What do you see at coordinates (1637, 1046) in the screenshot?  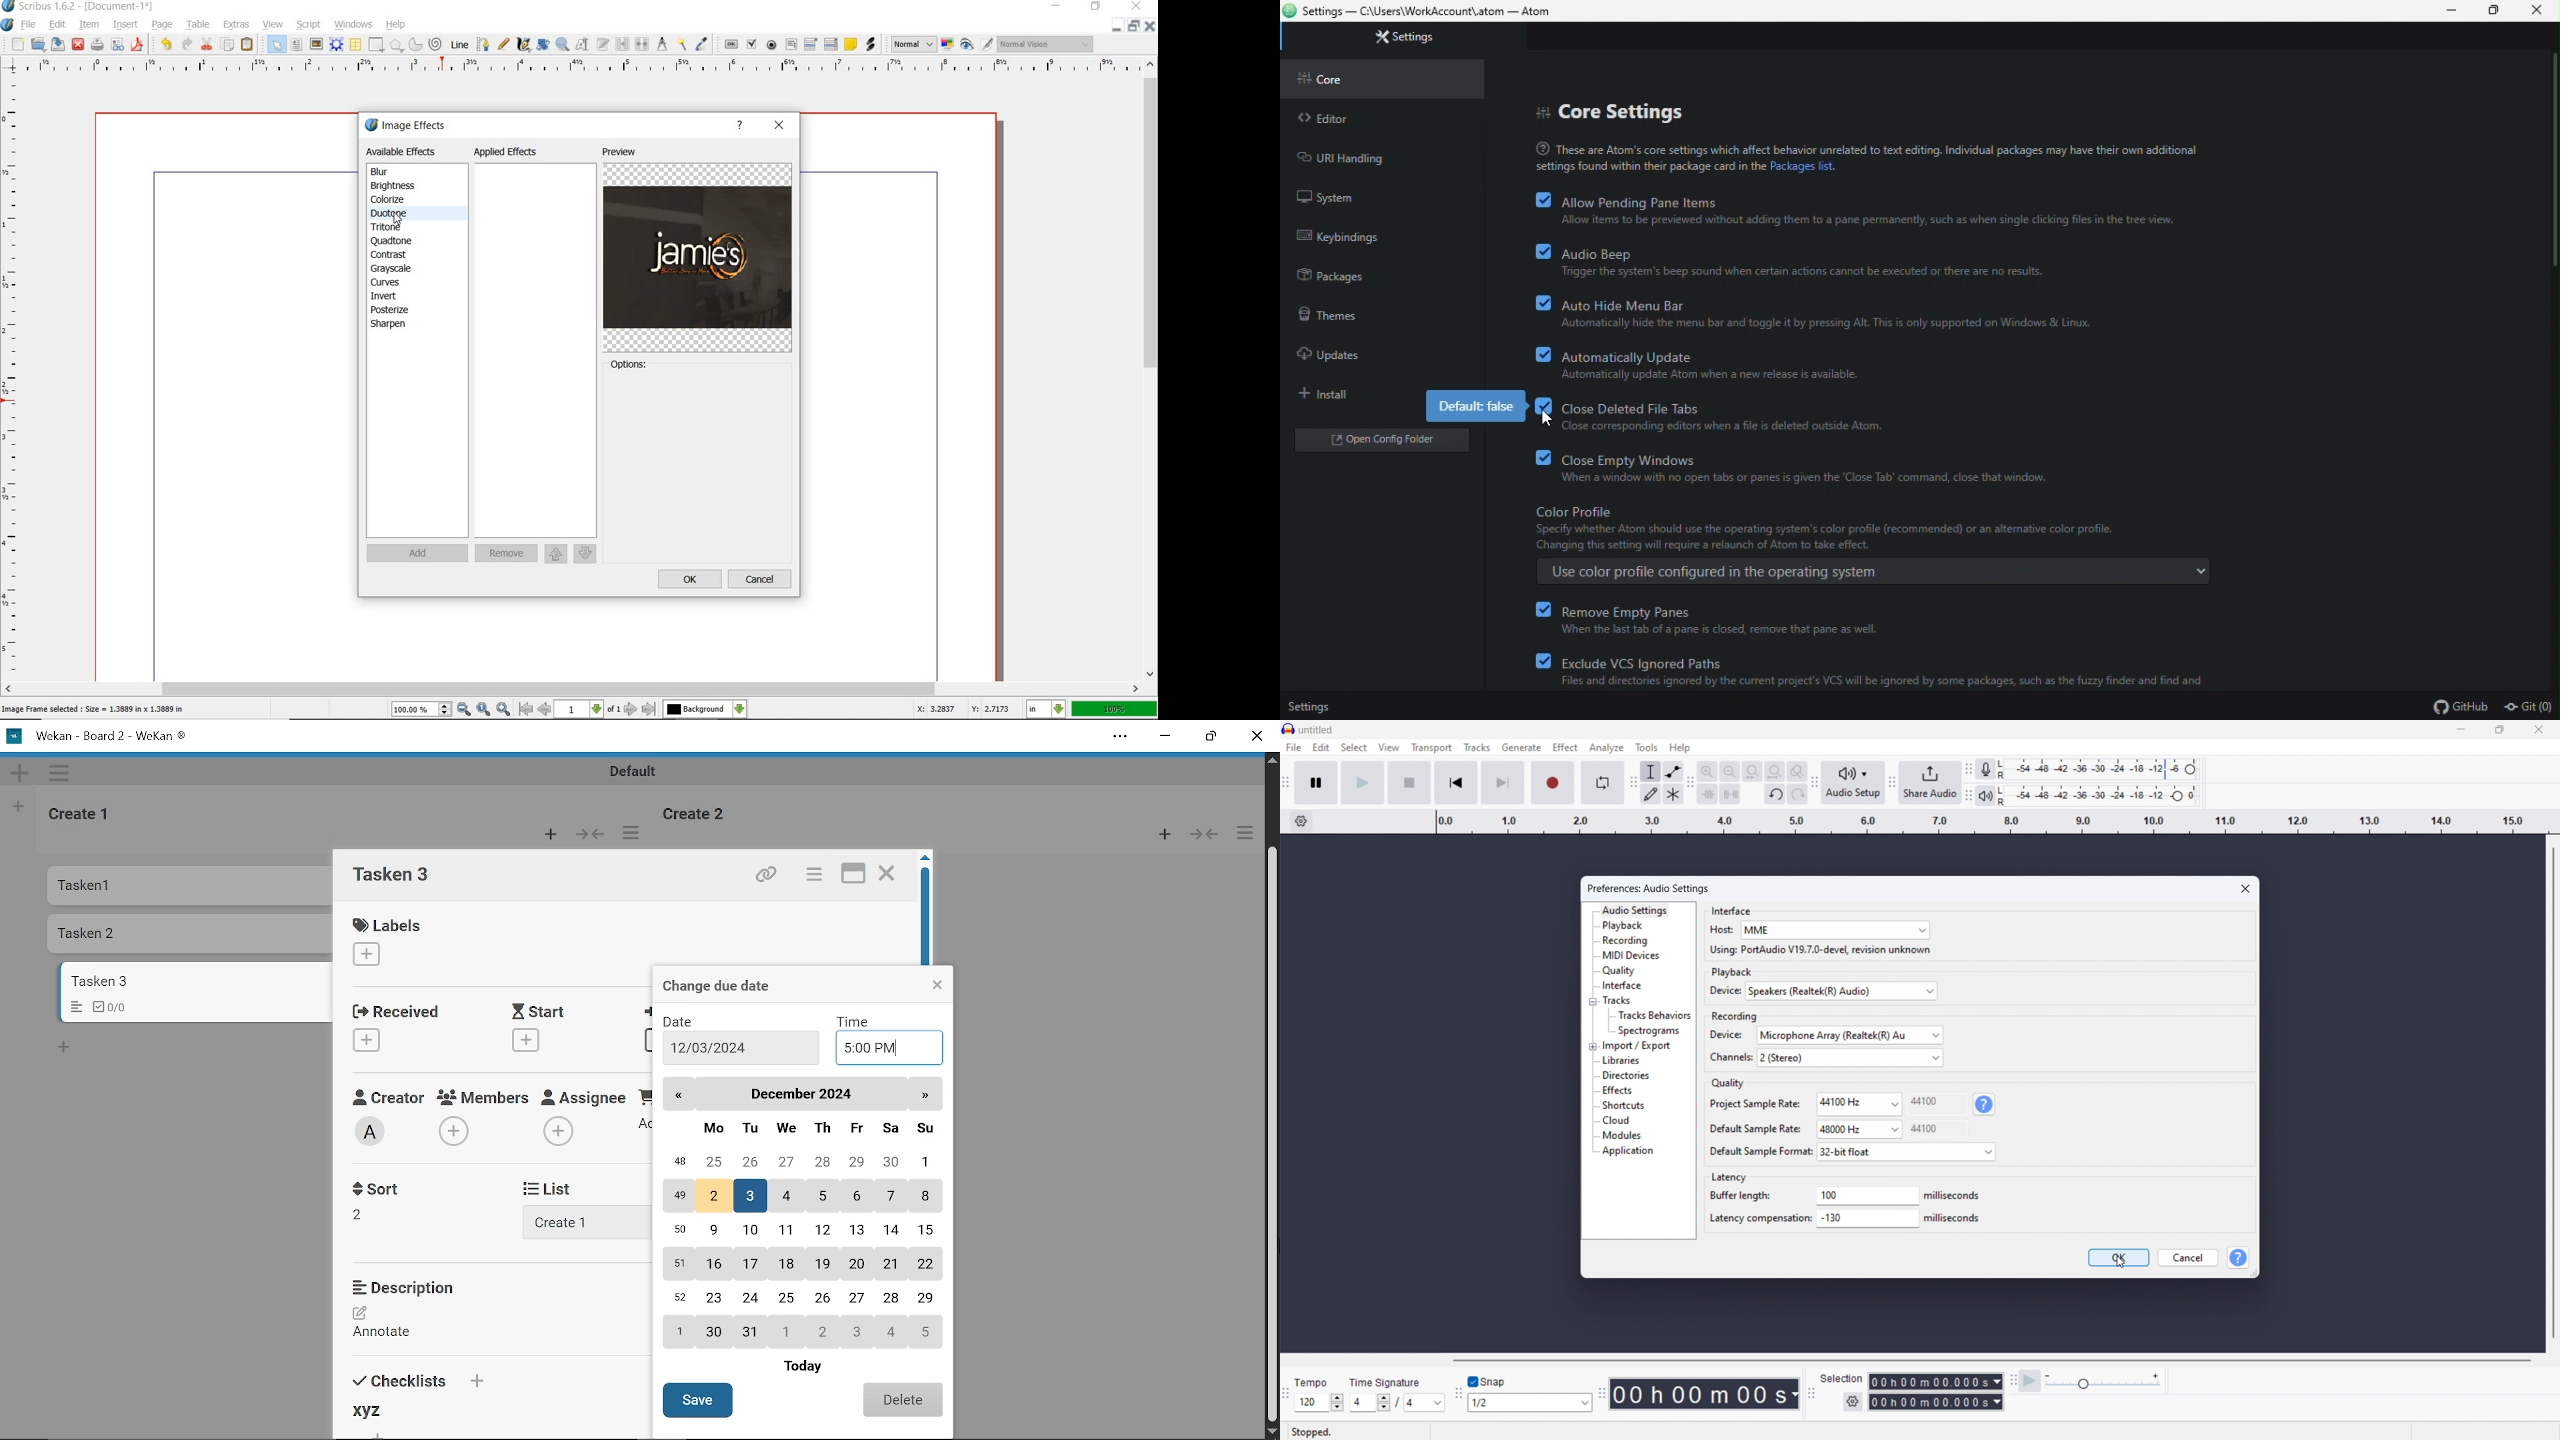 I see `imprt/export` at bounding box center [1637, 1046].